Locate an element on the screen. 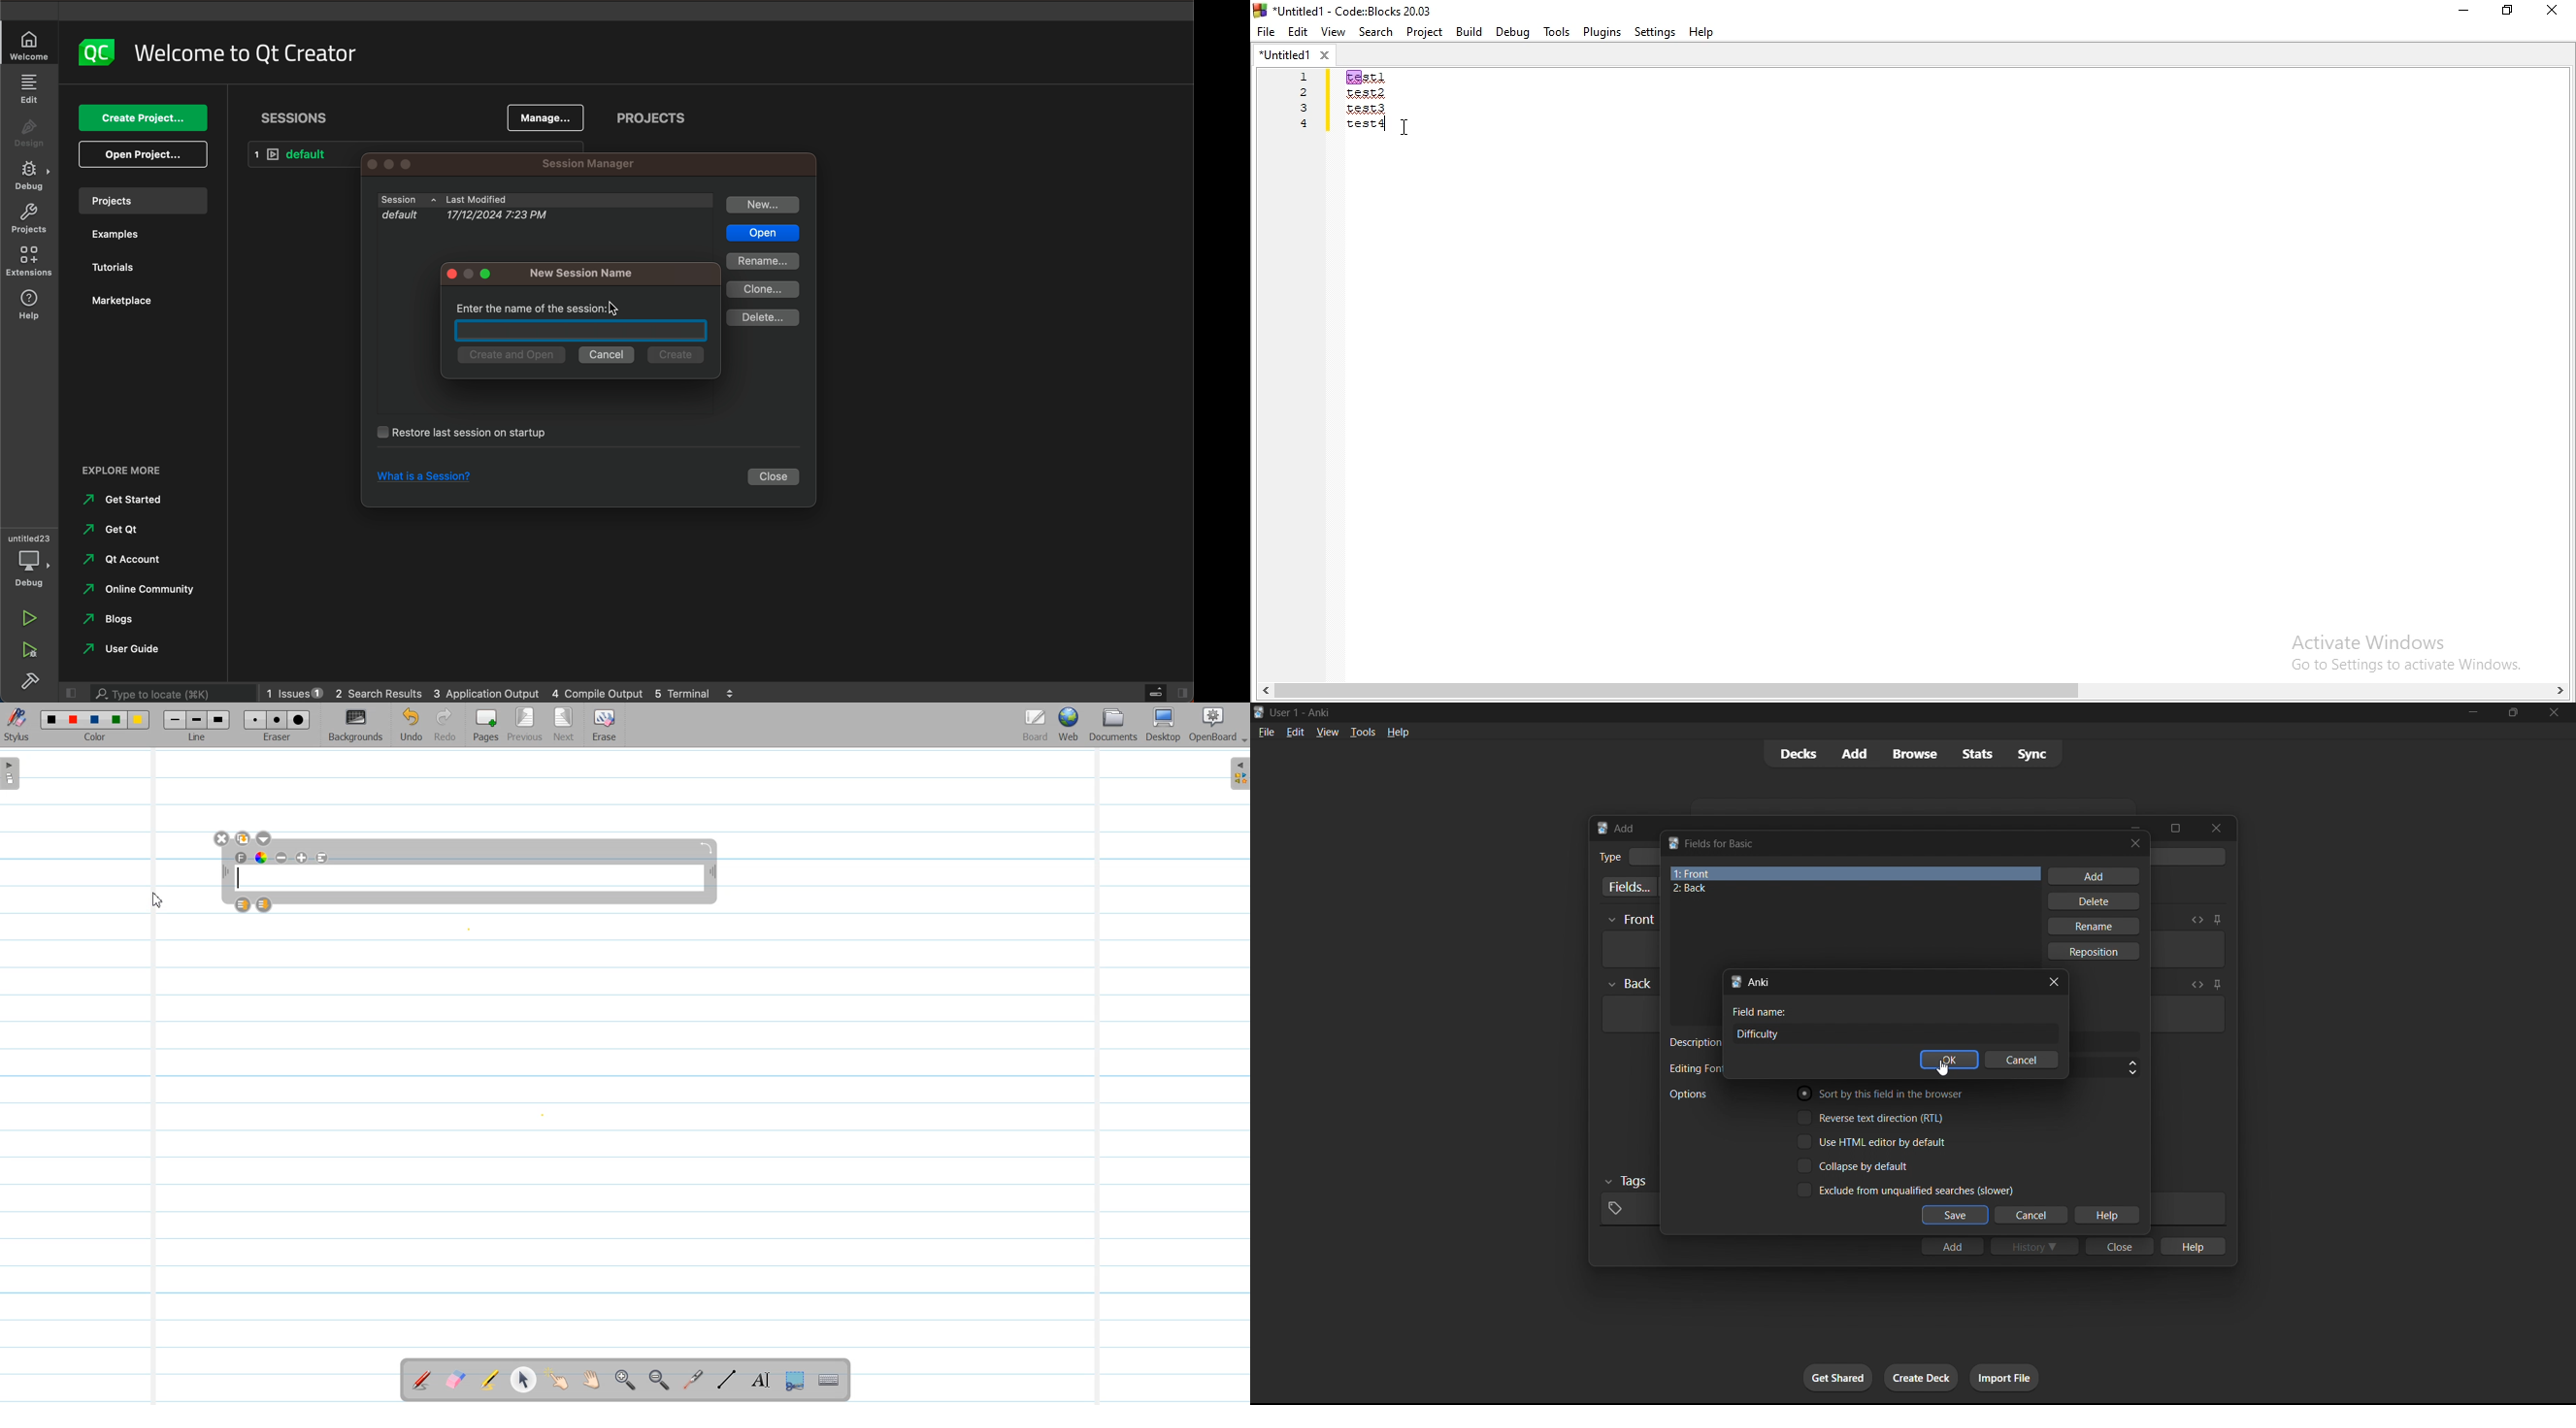 The image size is (2576, 1428). maximize/restore is located at coordinates (2513, 713).